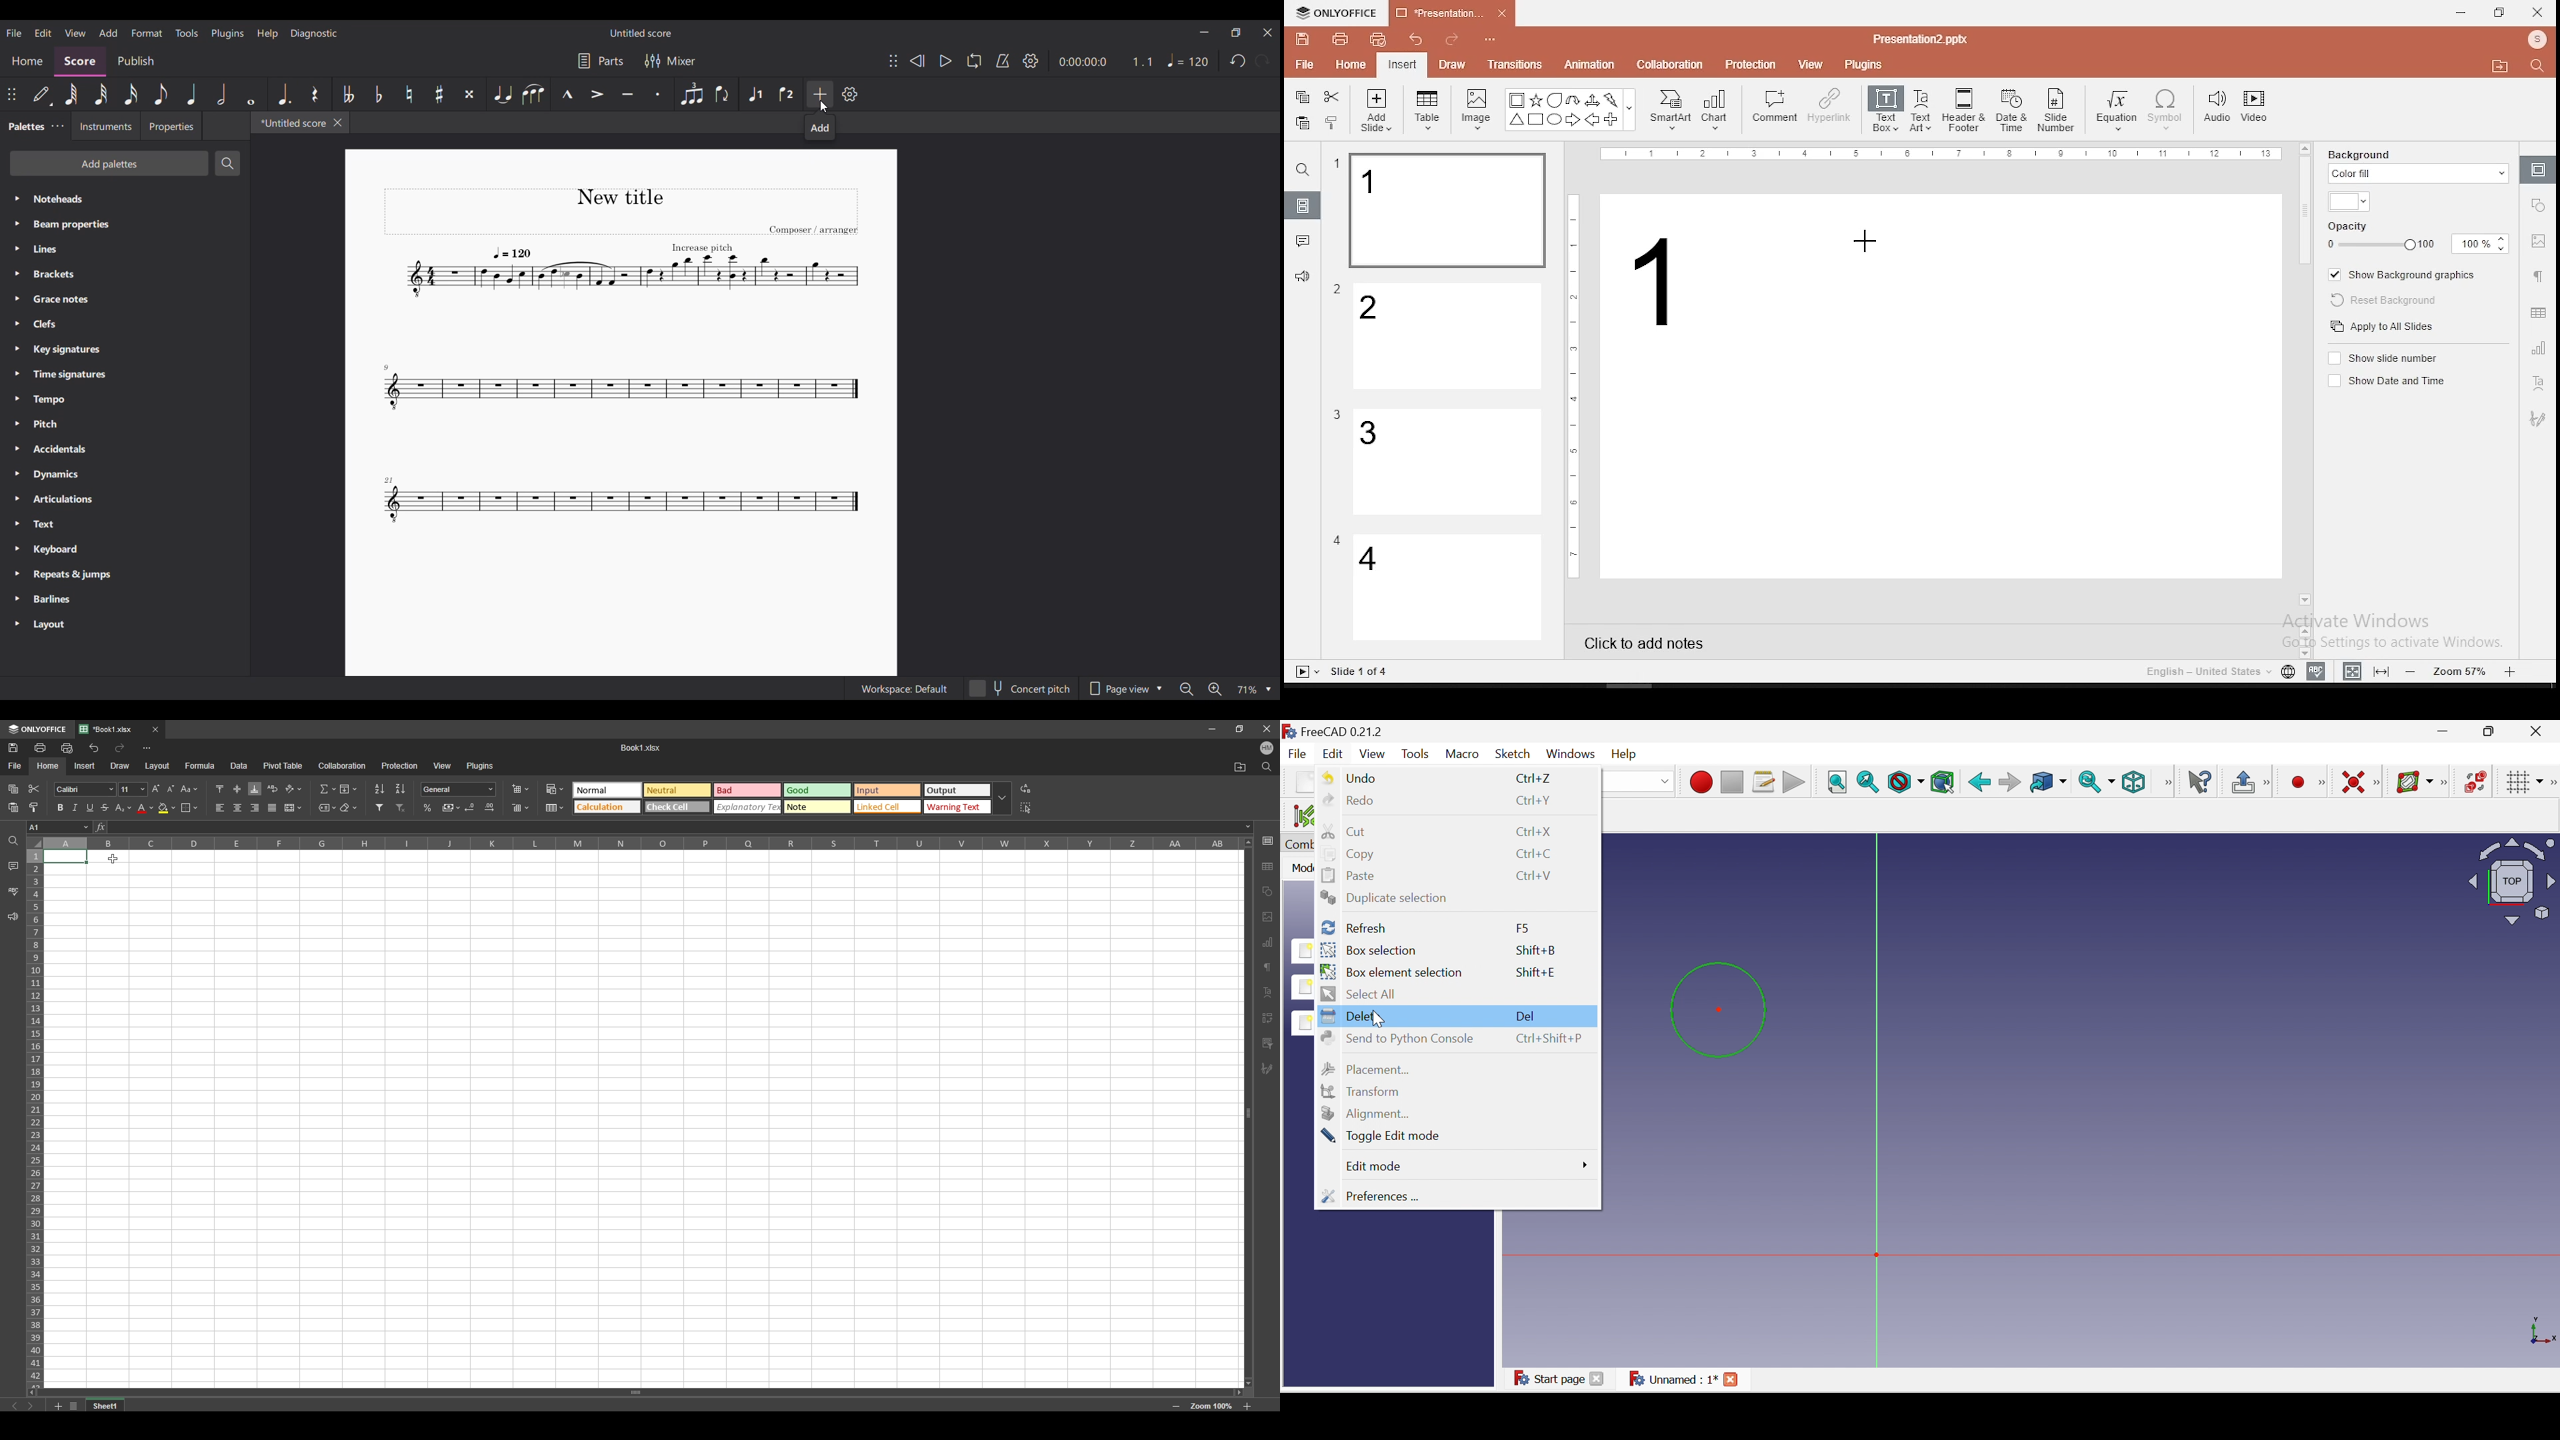 This screenshot has height=1456, width=2576. What do you see at coordinates (1335, 754) in the screenshot?
I see `Edit` at bounding box center [1335, 754].